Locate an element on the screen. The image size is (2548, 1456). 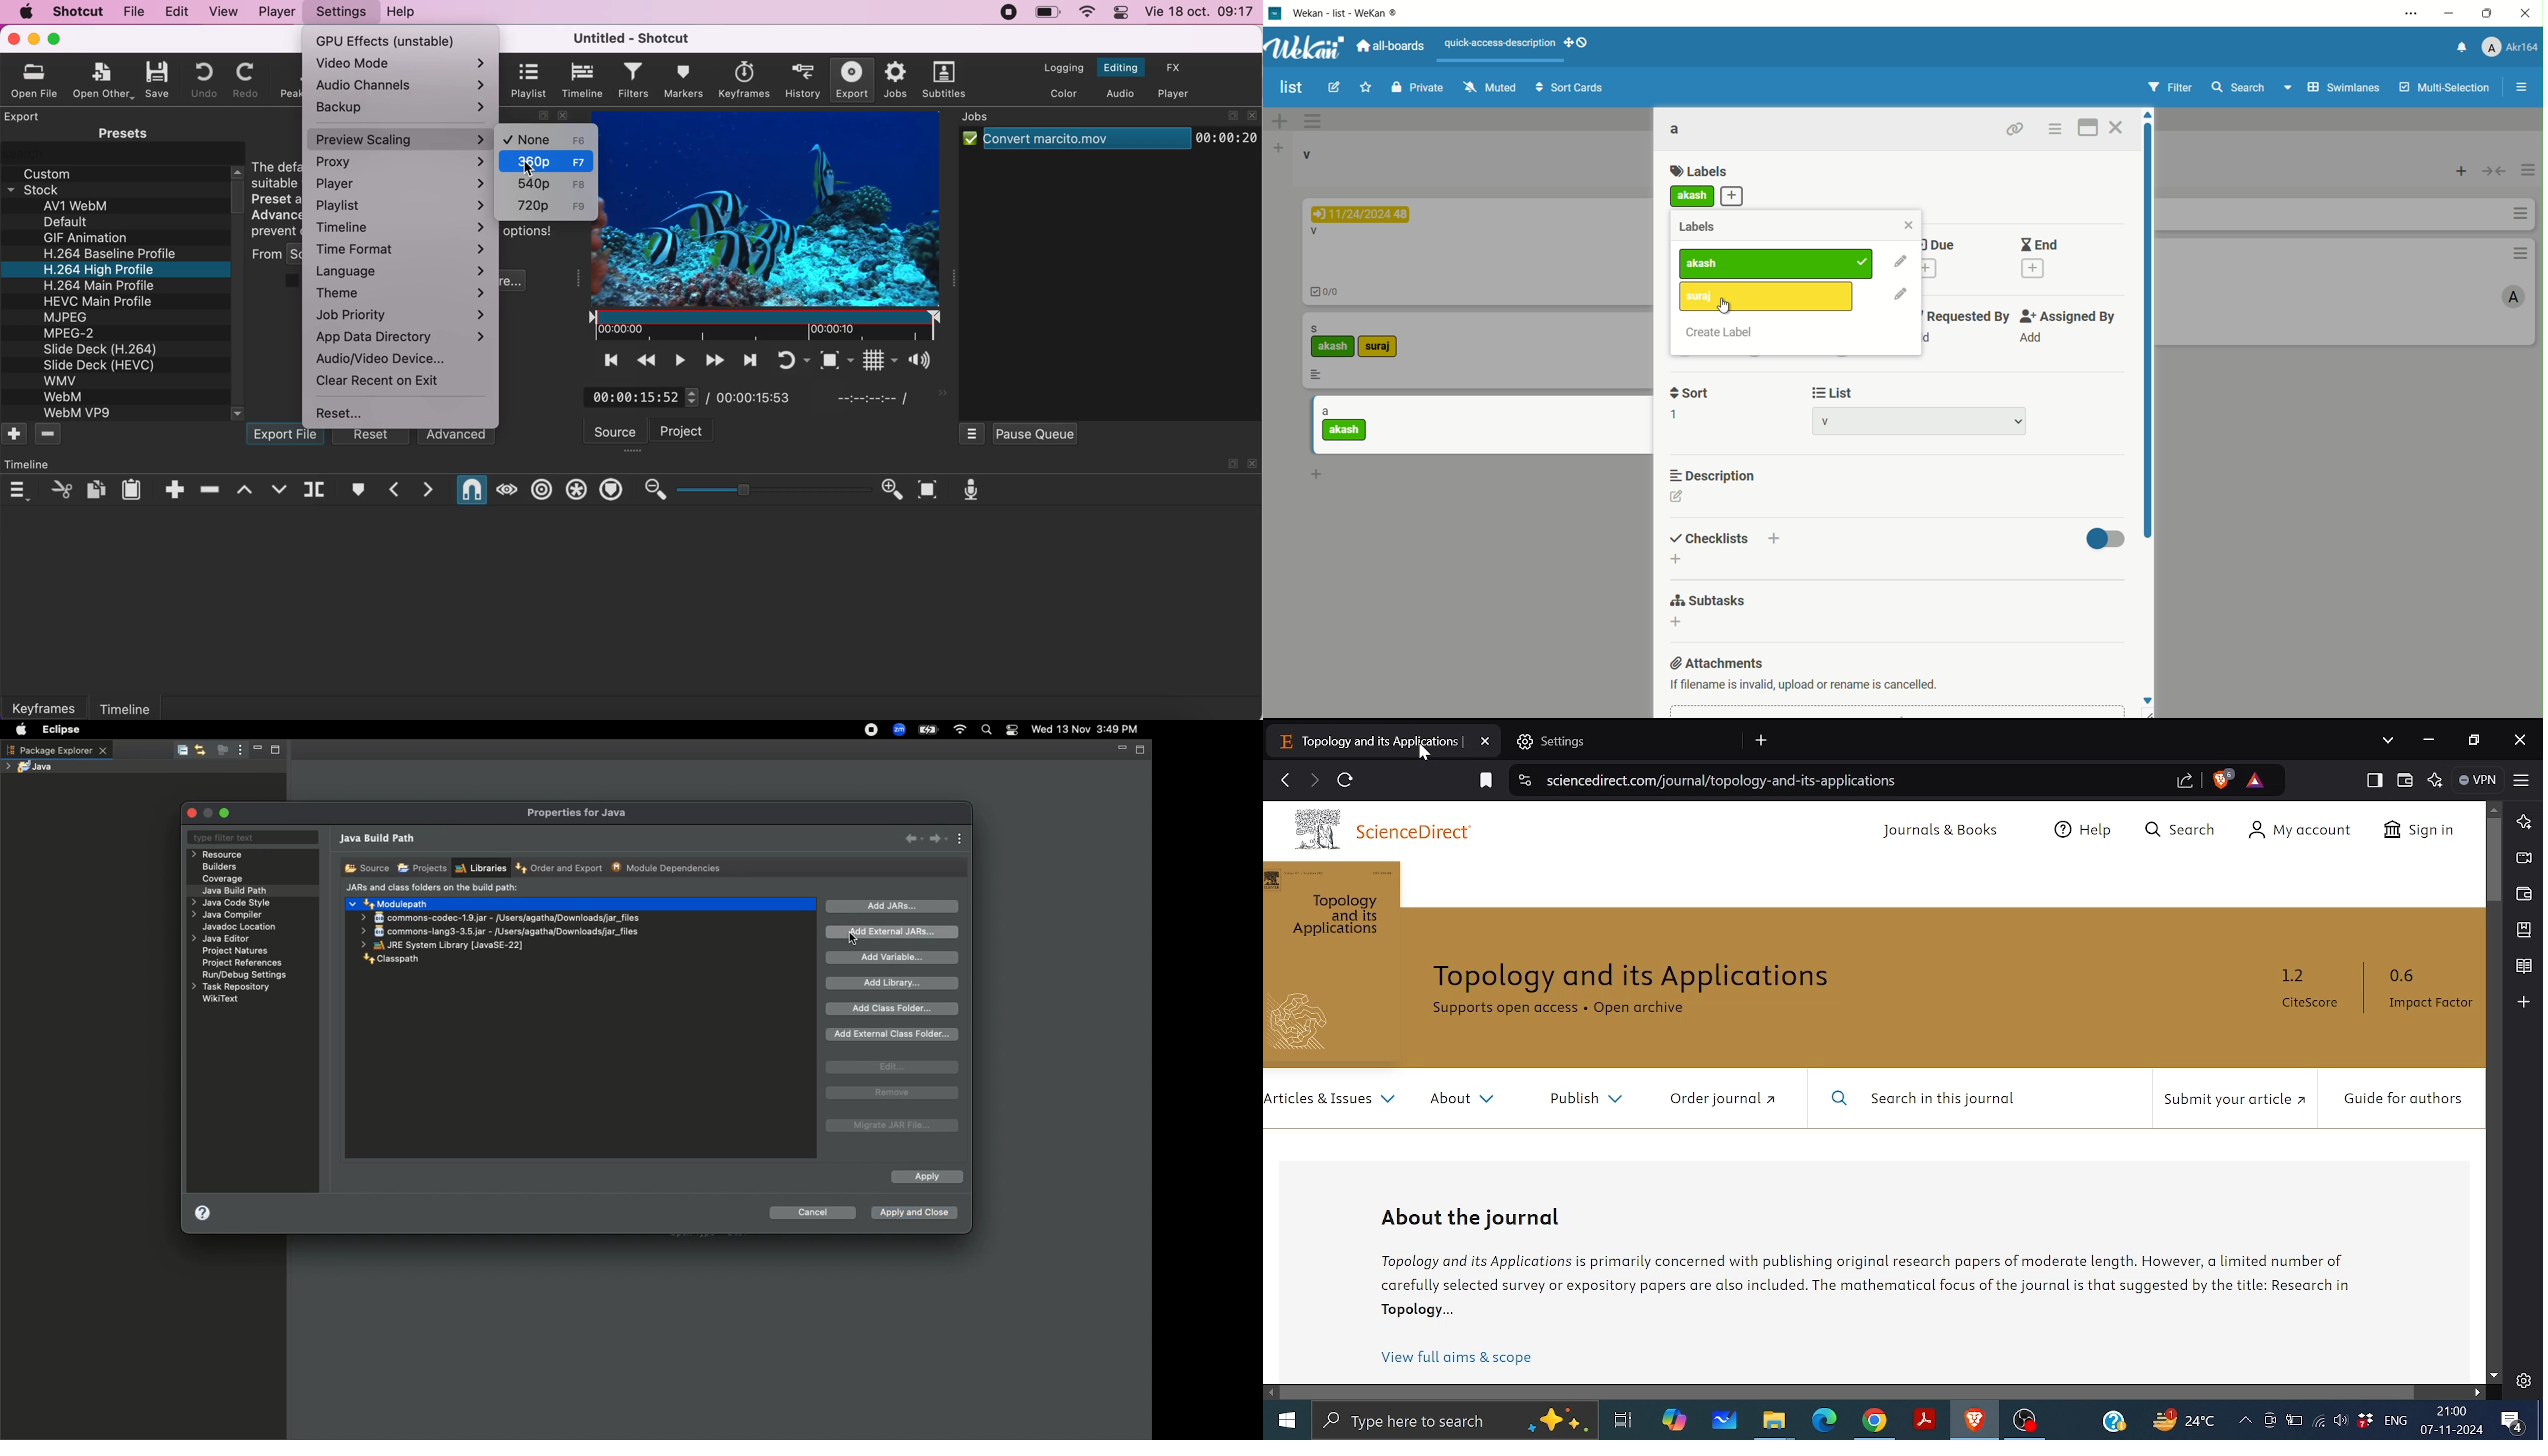
battery is located at coordinates (1048, 13).